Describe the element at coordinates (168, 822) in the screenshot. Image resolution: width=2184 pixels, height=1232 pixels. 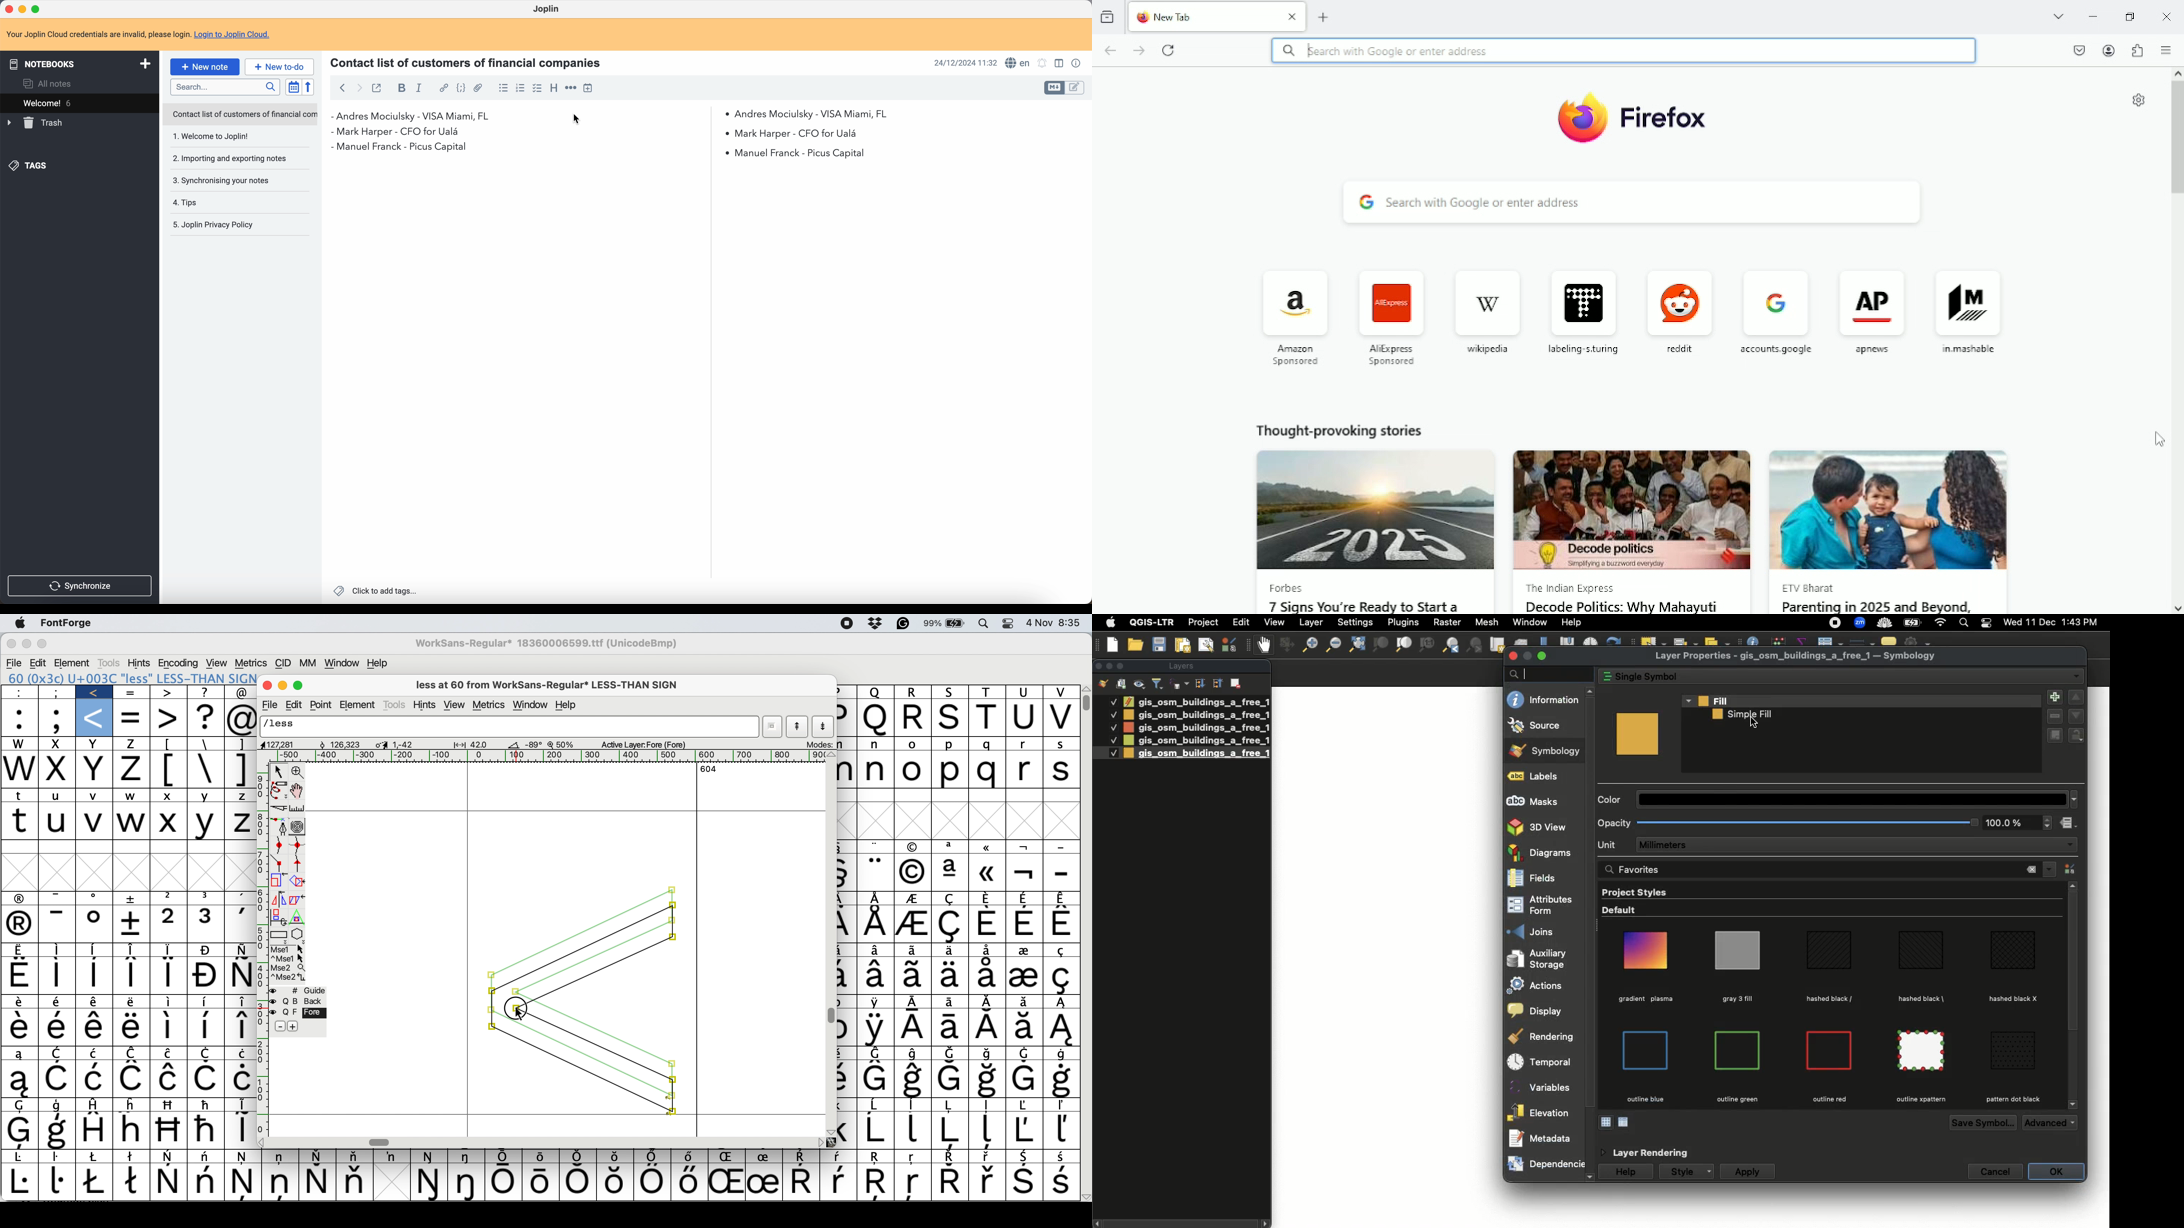
I see `X` at that location.